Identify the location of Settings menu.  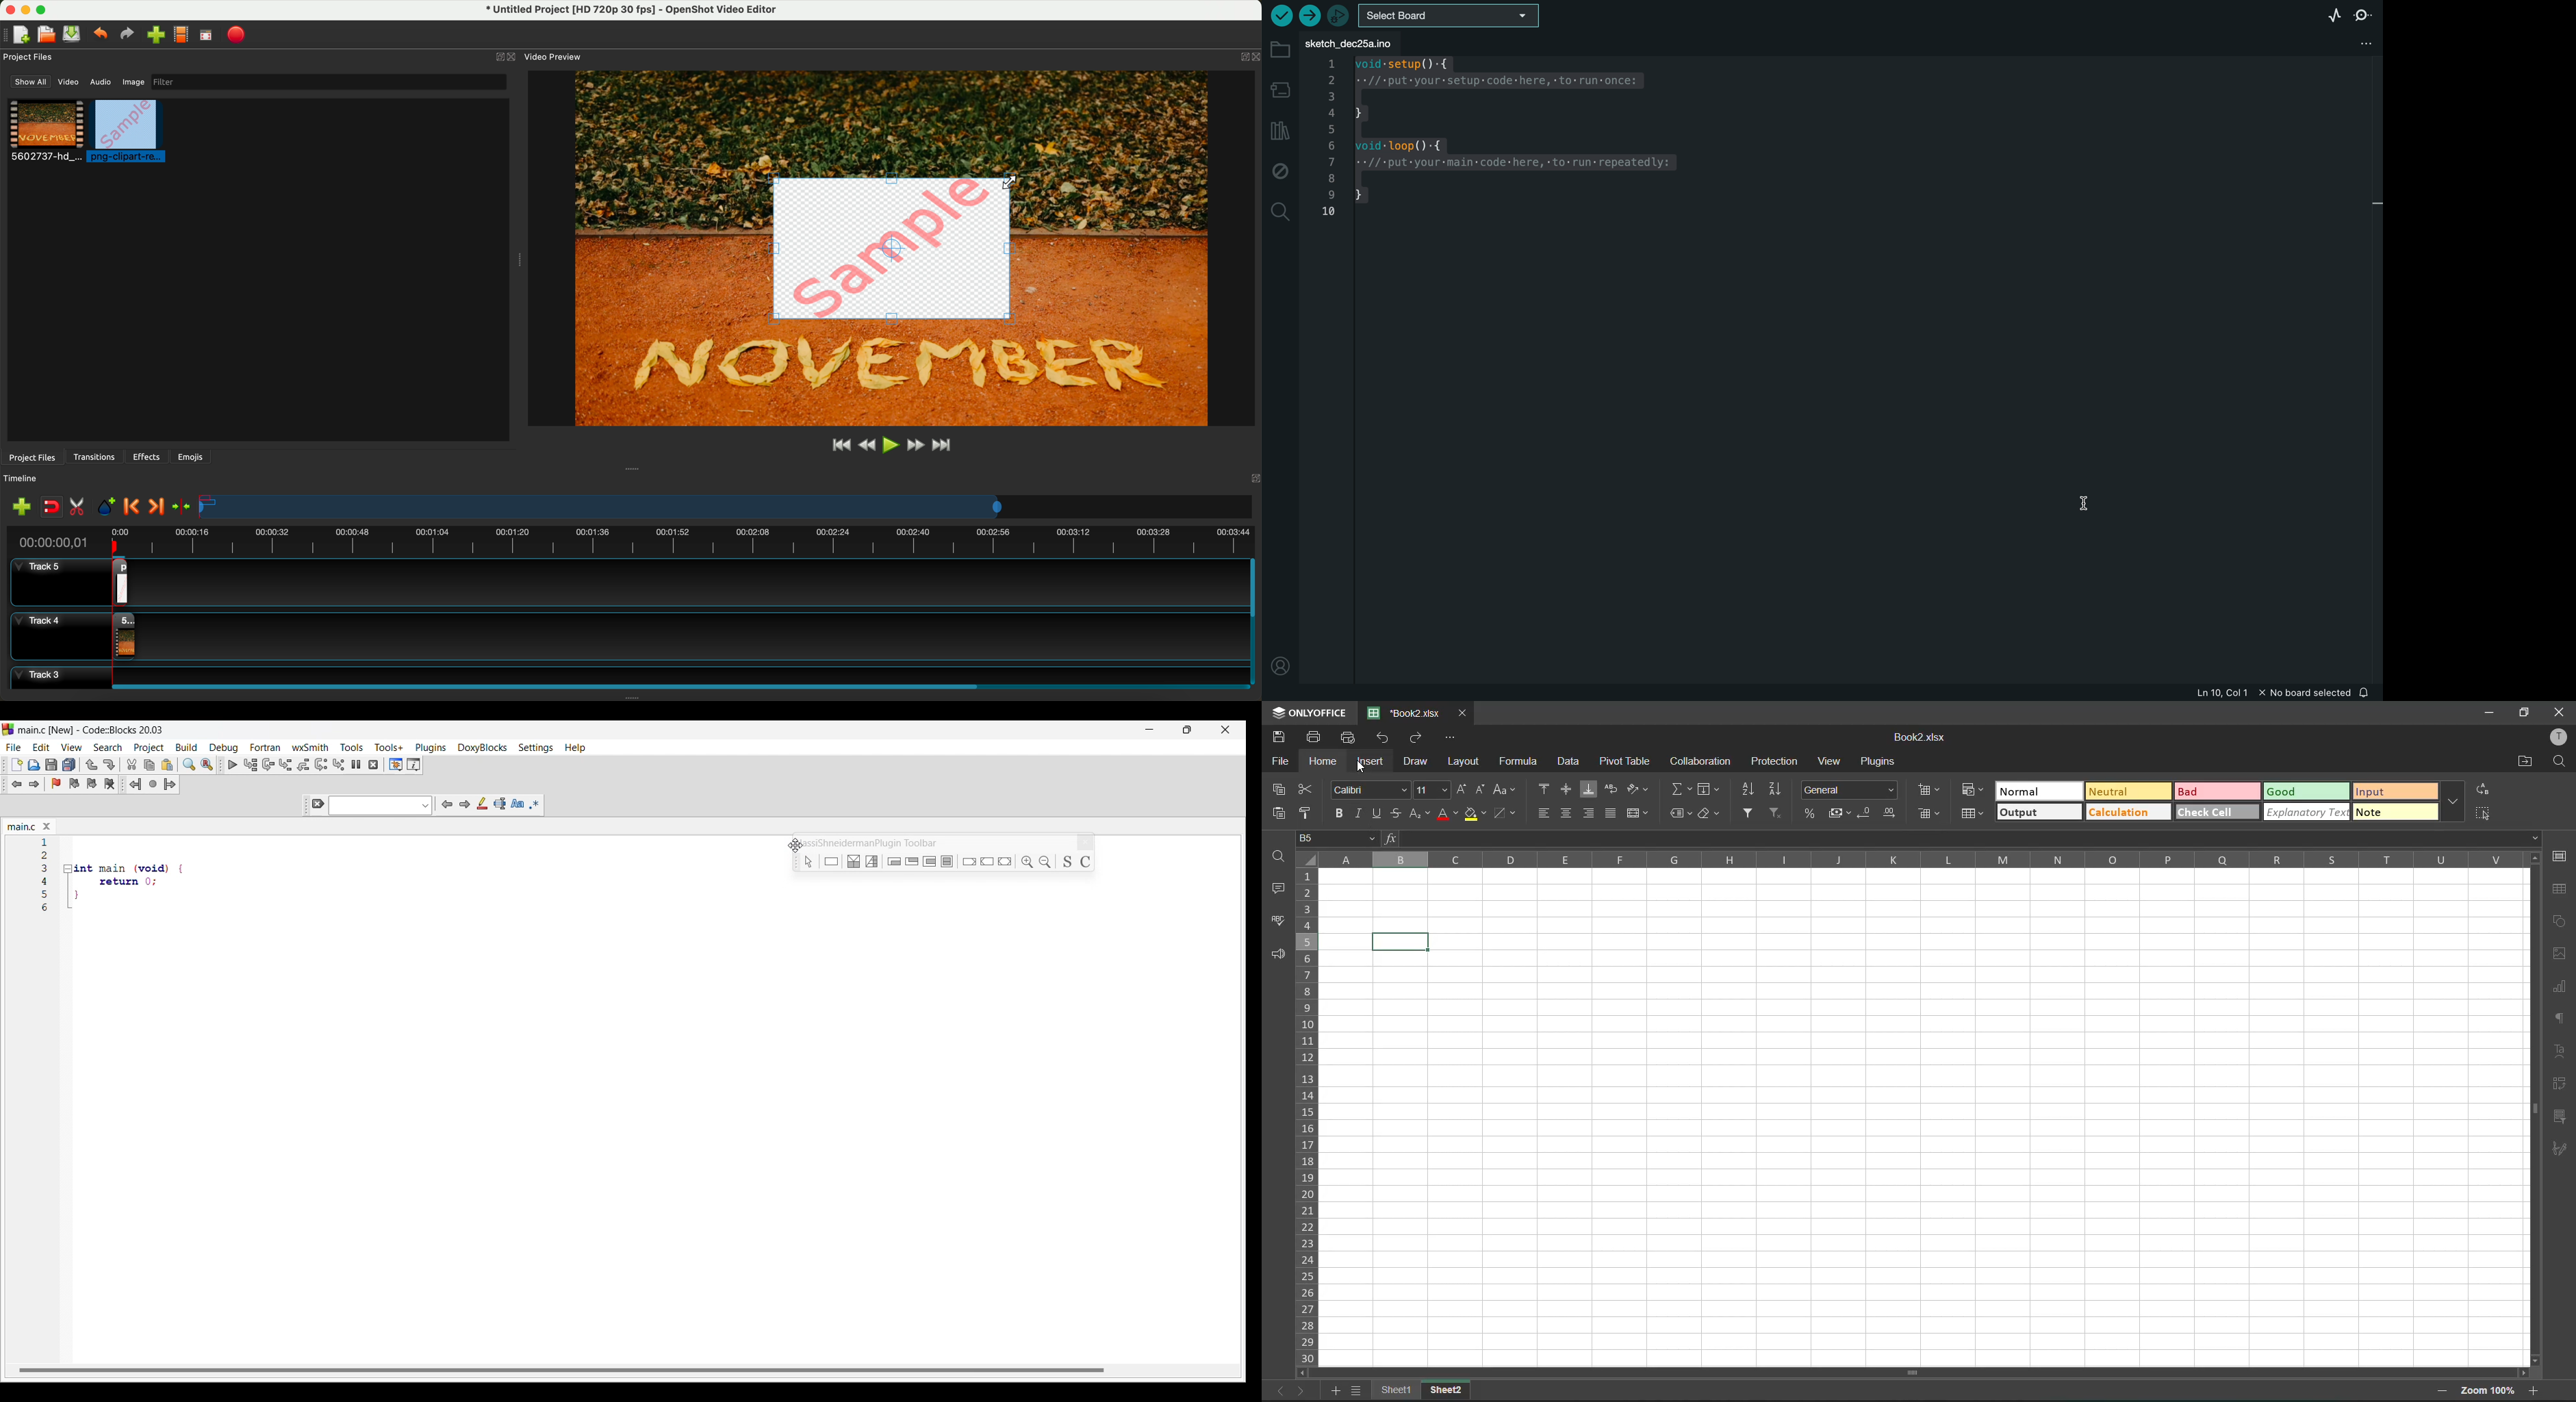
(535, 748).